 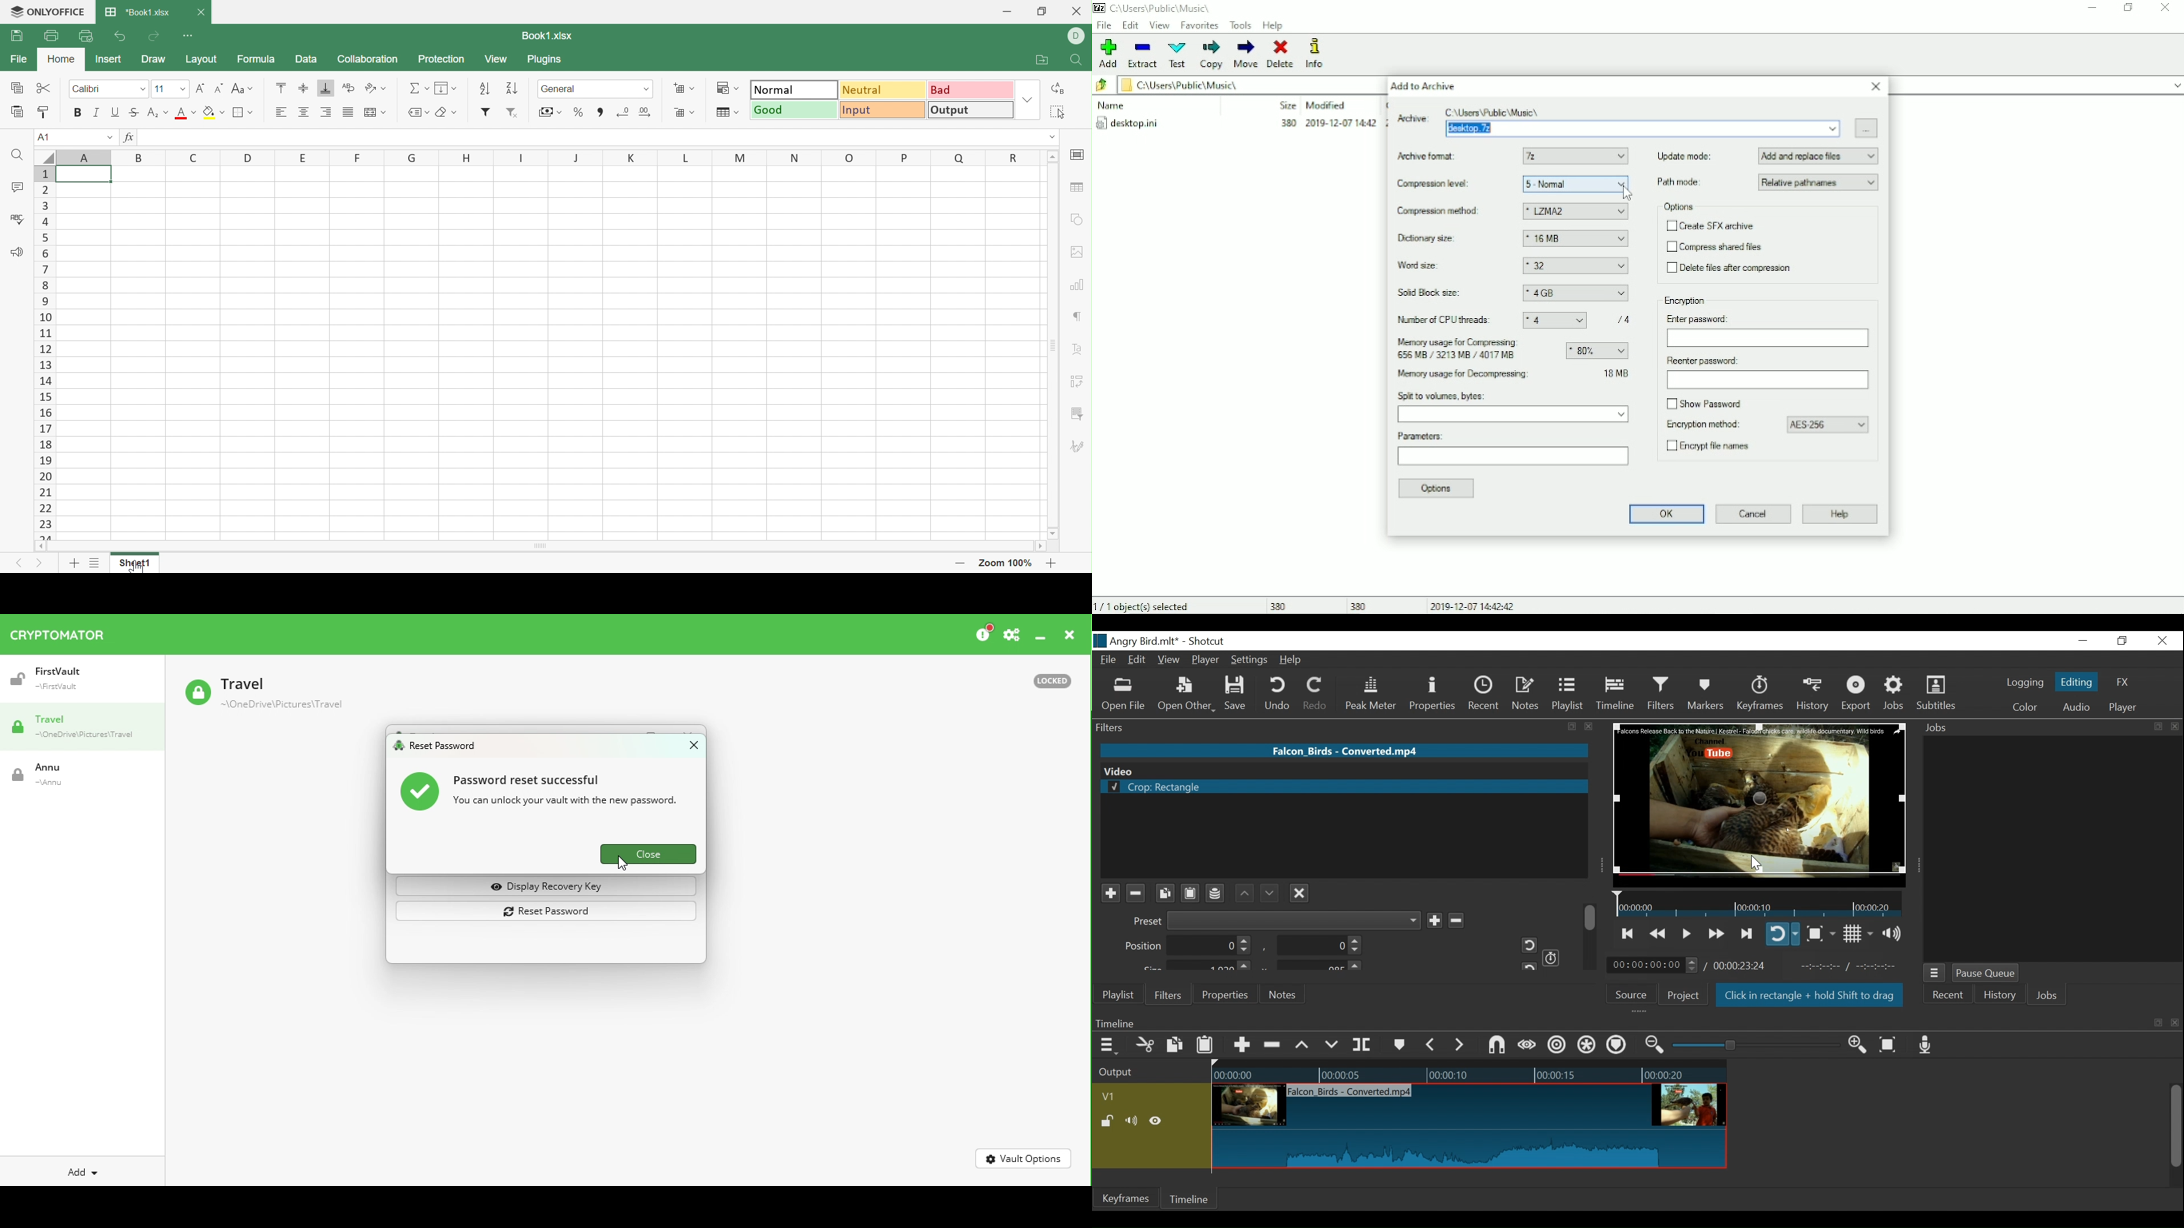 I want to click on Next, so click(x=39, y=563).